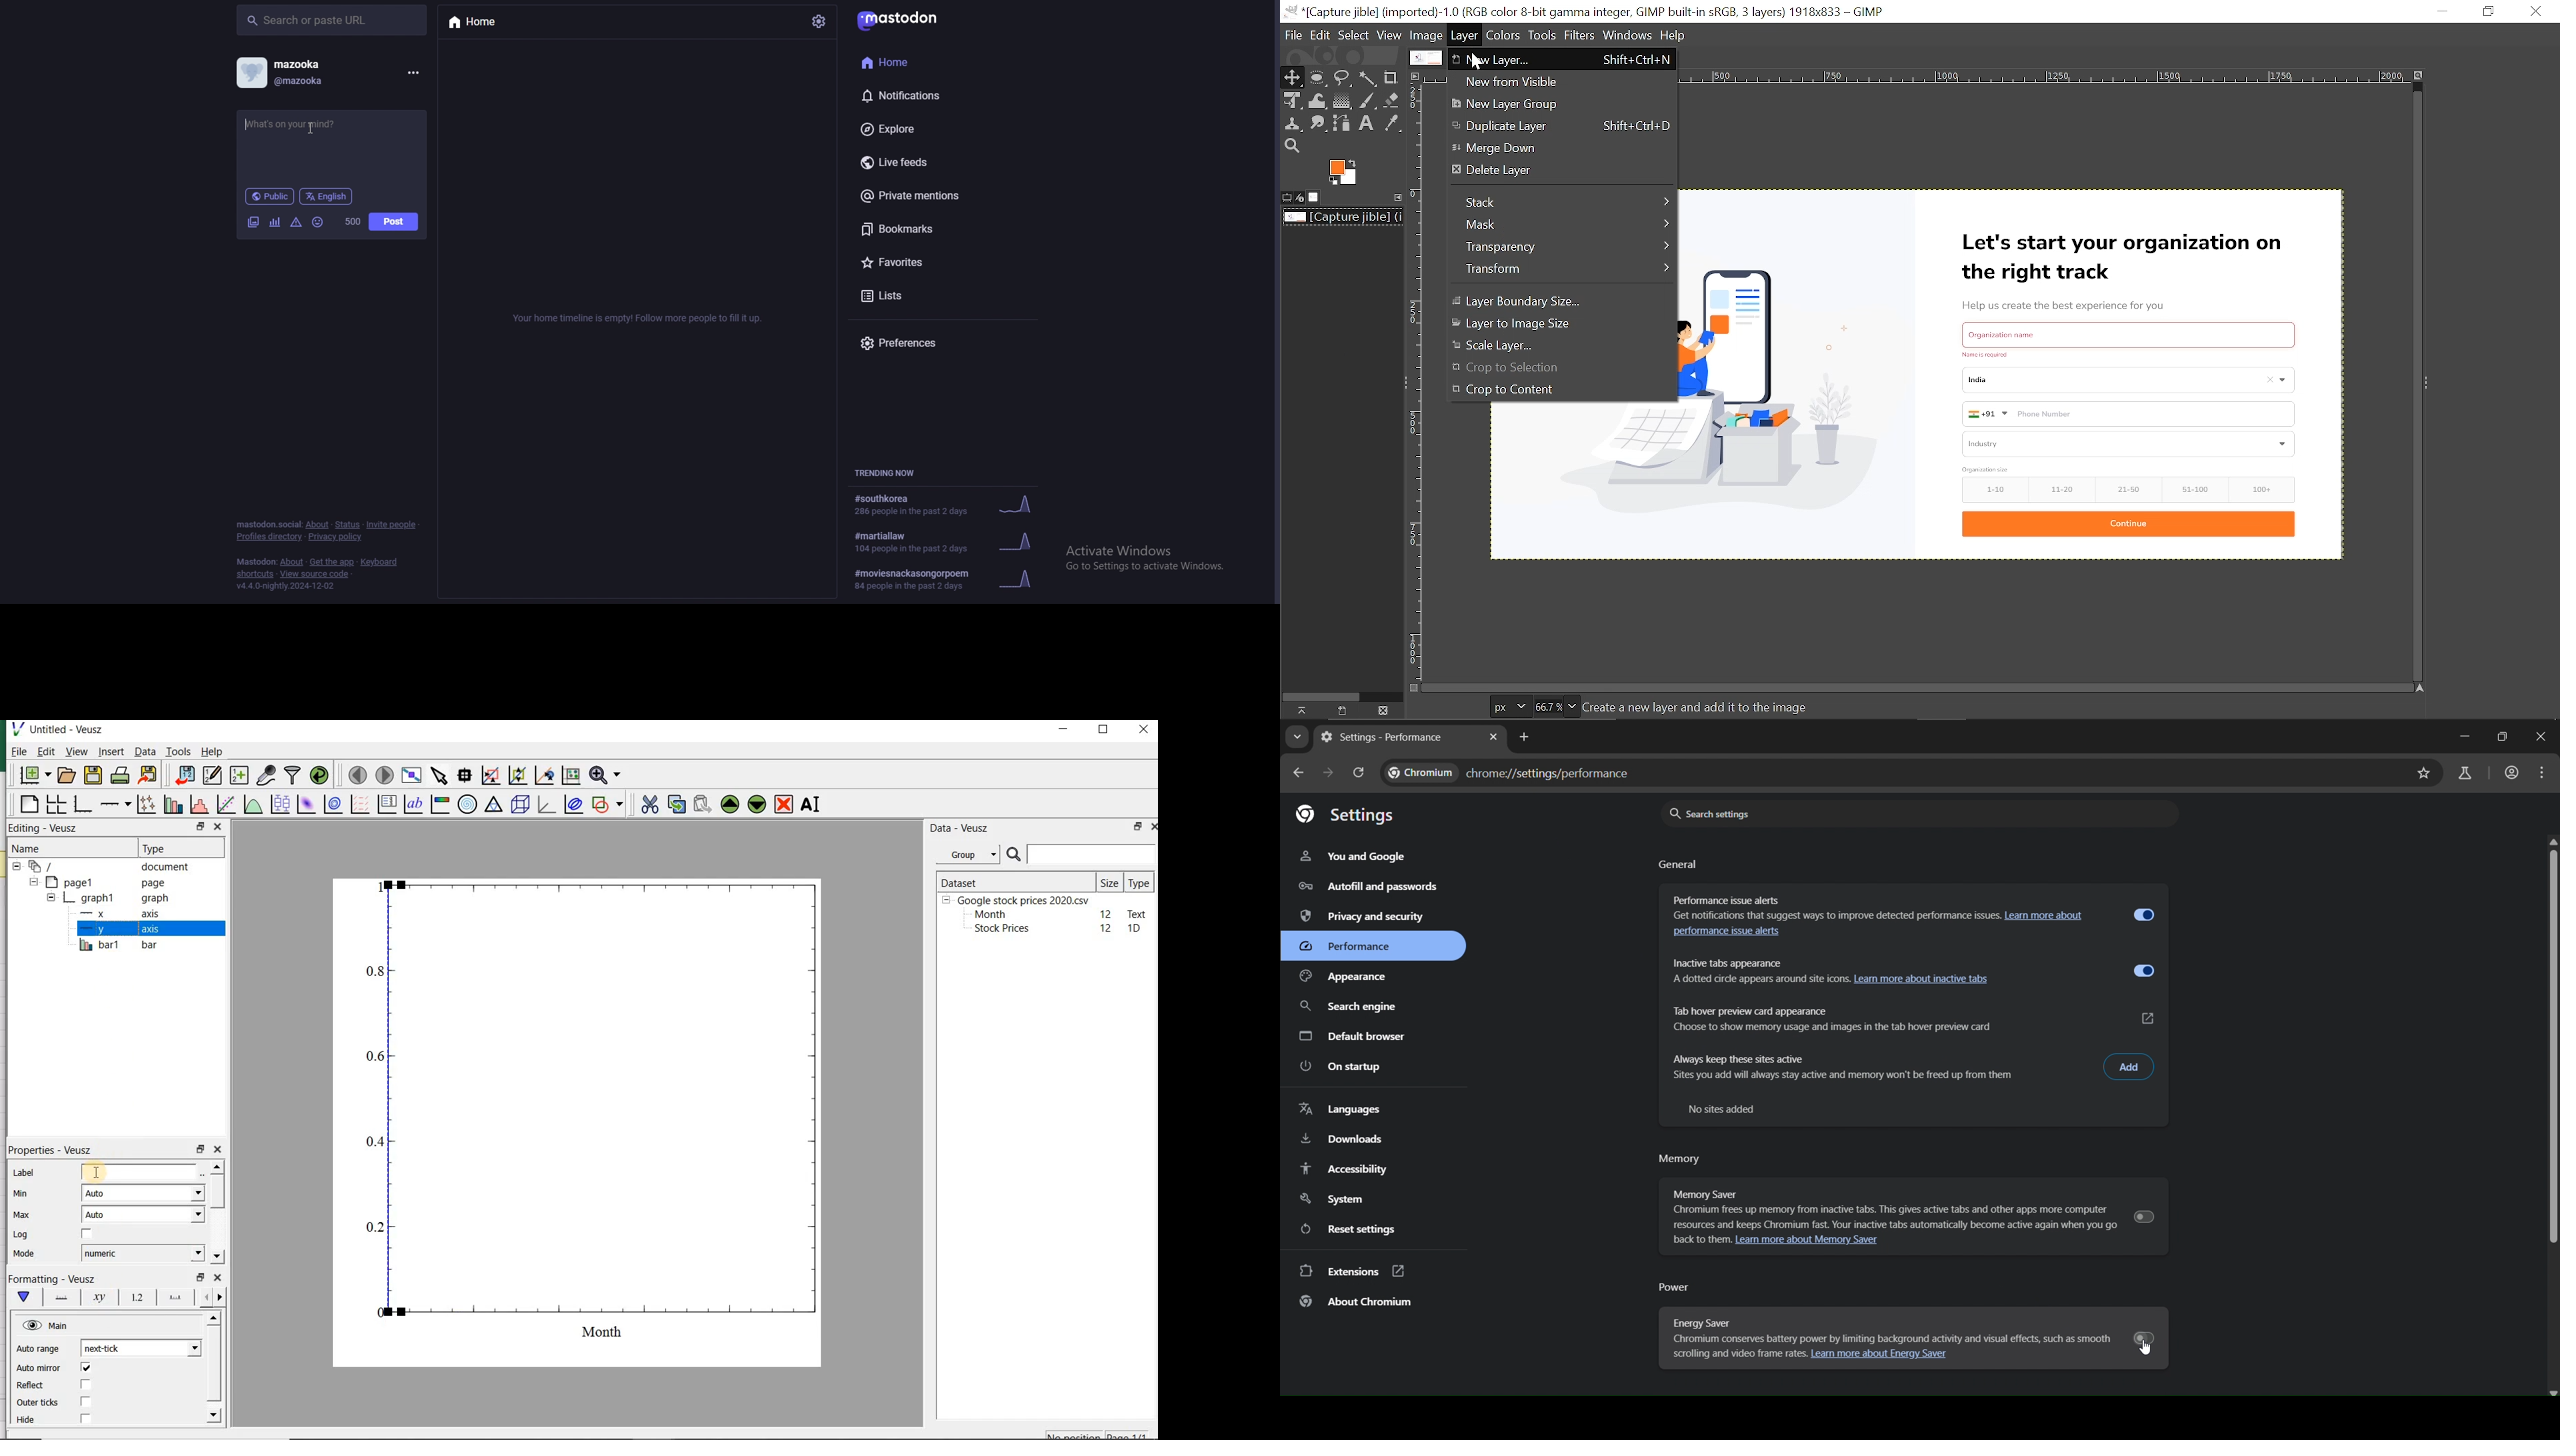 This screenshot has width=2576, height=1456. What do you see at coordinates (20, 1234) in the screenshot?
I see `Log` at bounding box center [20, 1234].